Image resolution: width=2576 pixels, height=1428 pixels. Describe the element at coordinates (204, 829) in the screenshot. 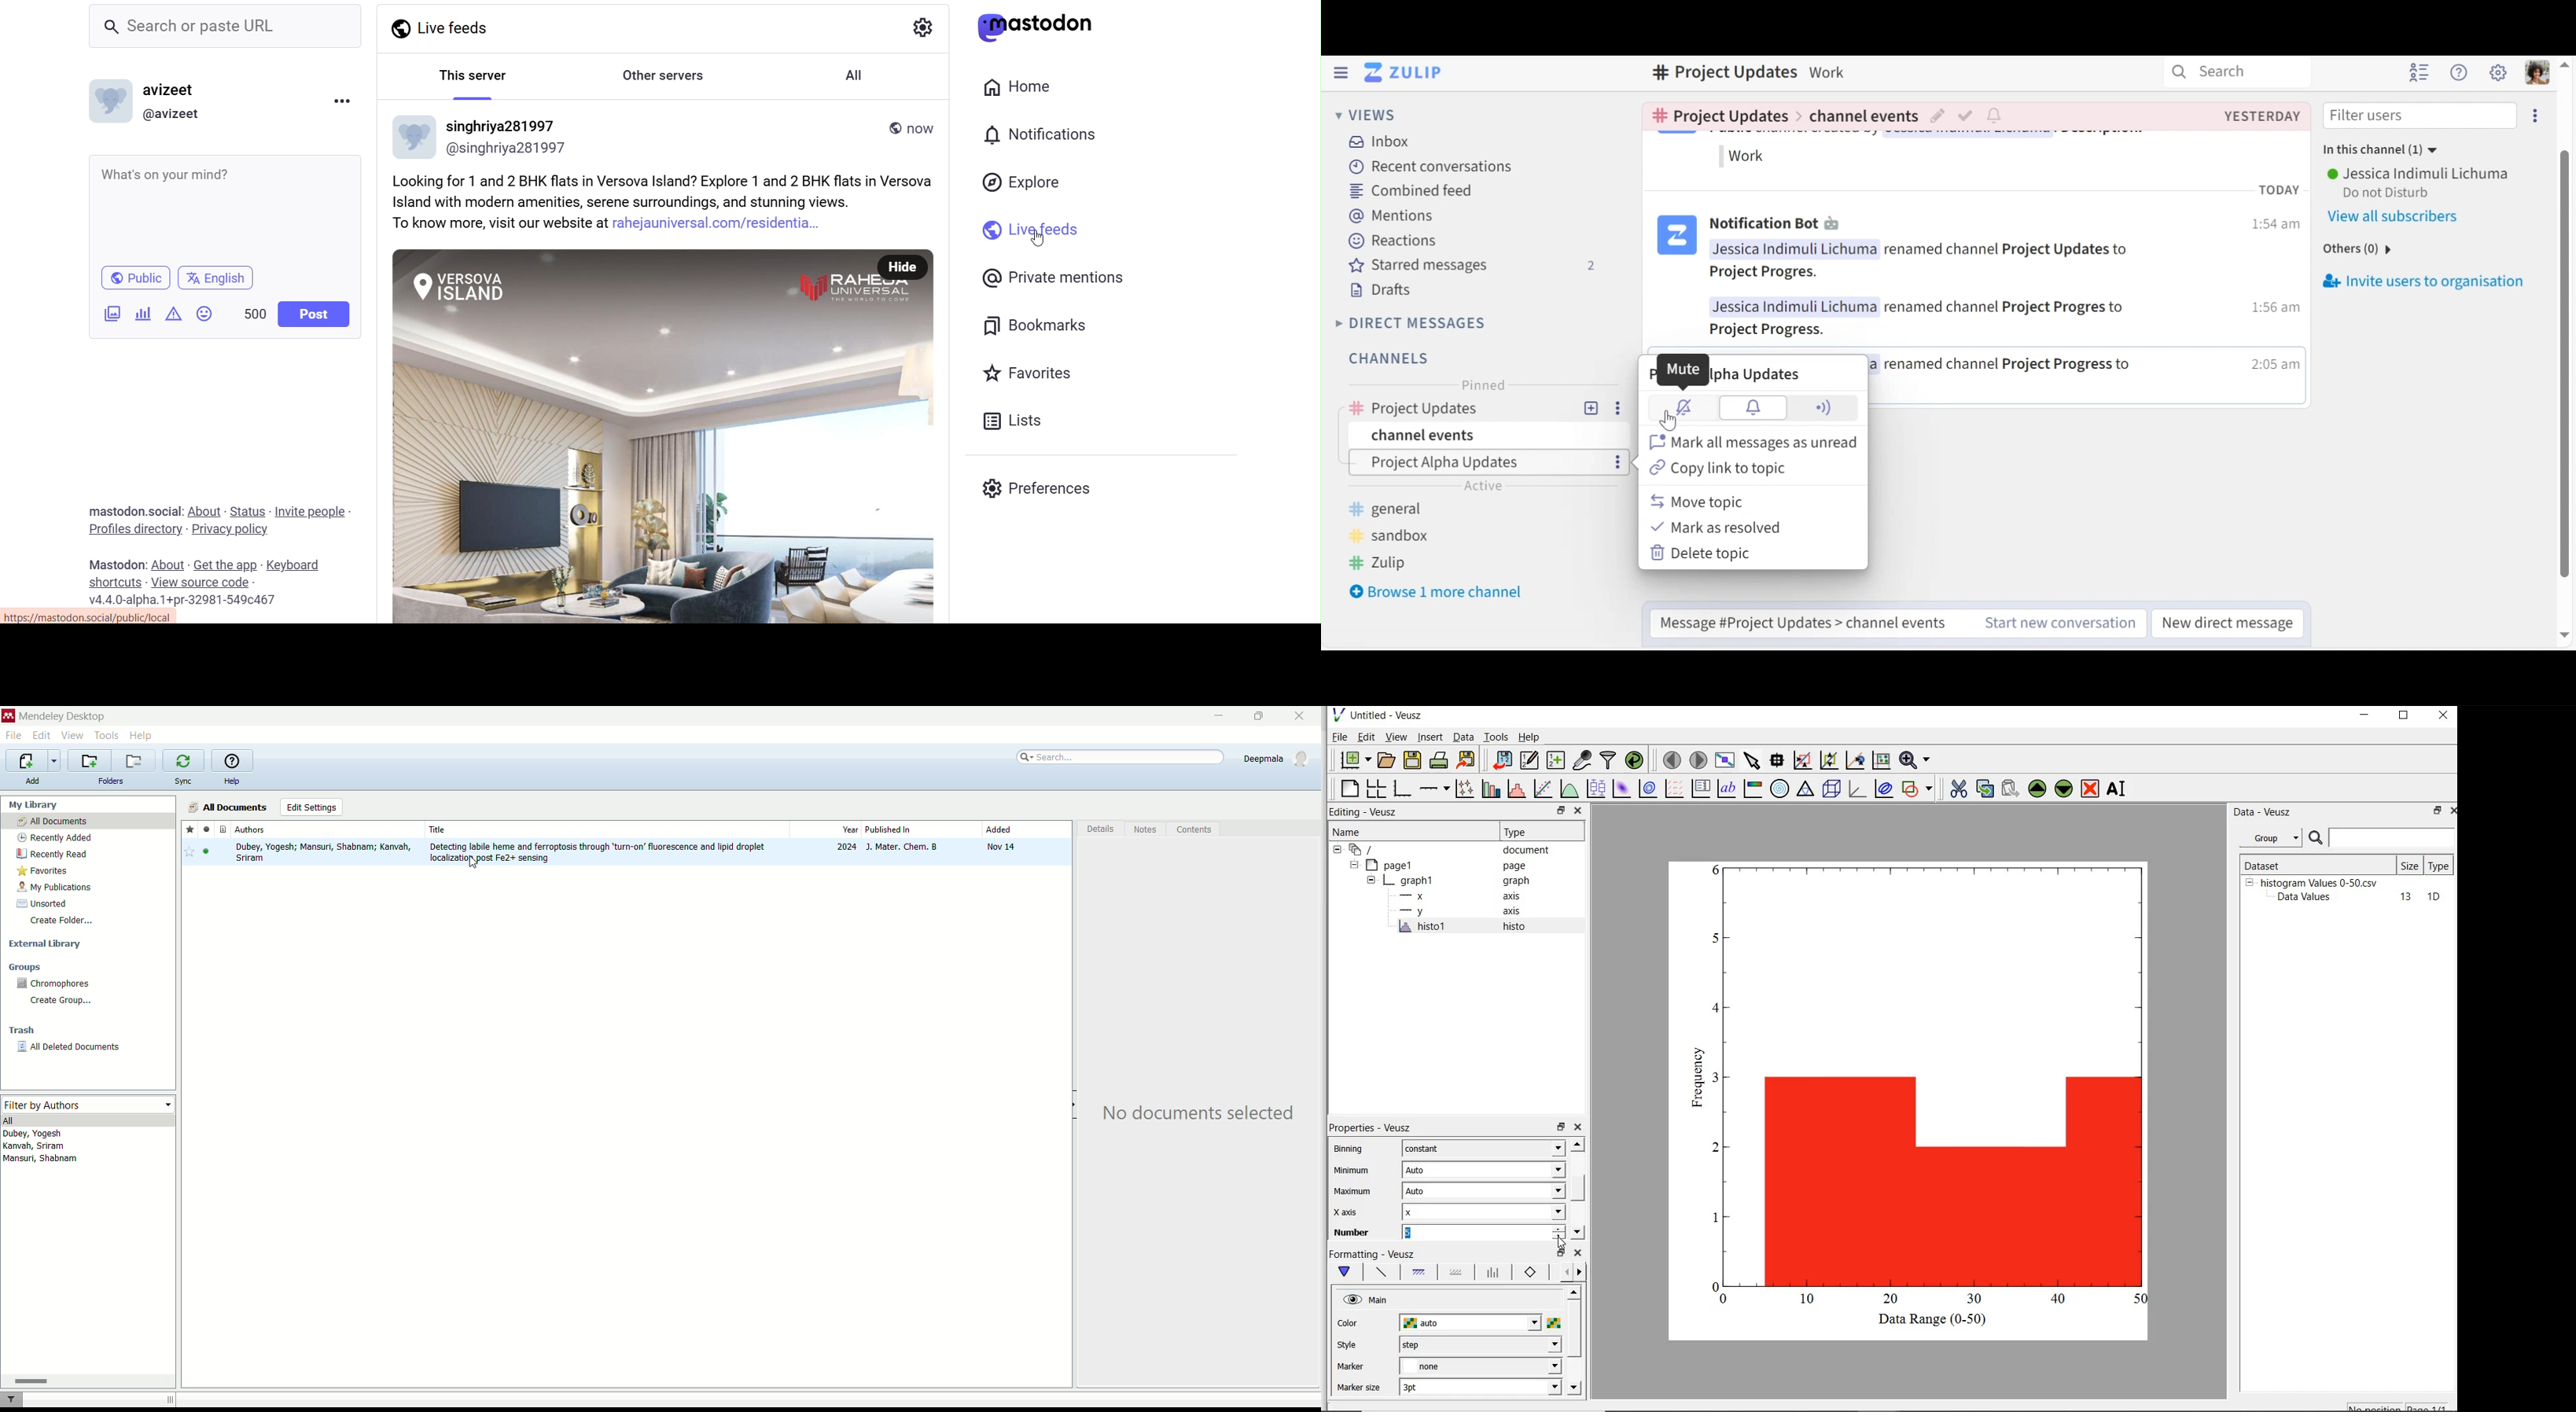

I see `read/unread` at that location.